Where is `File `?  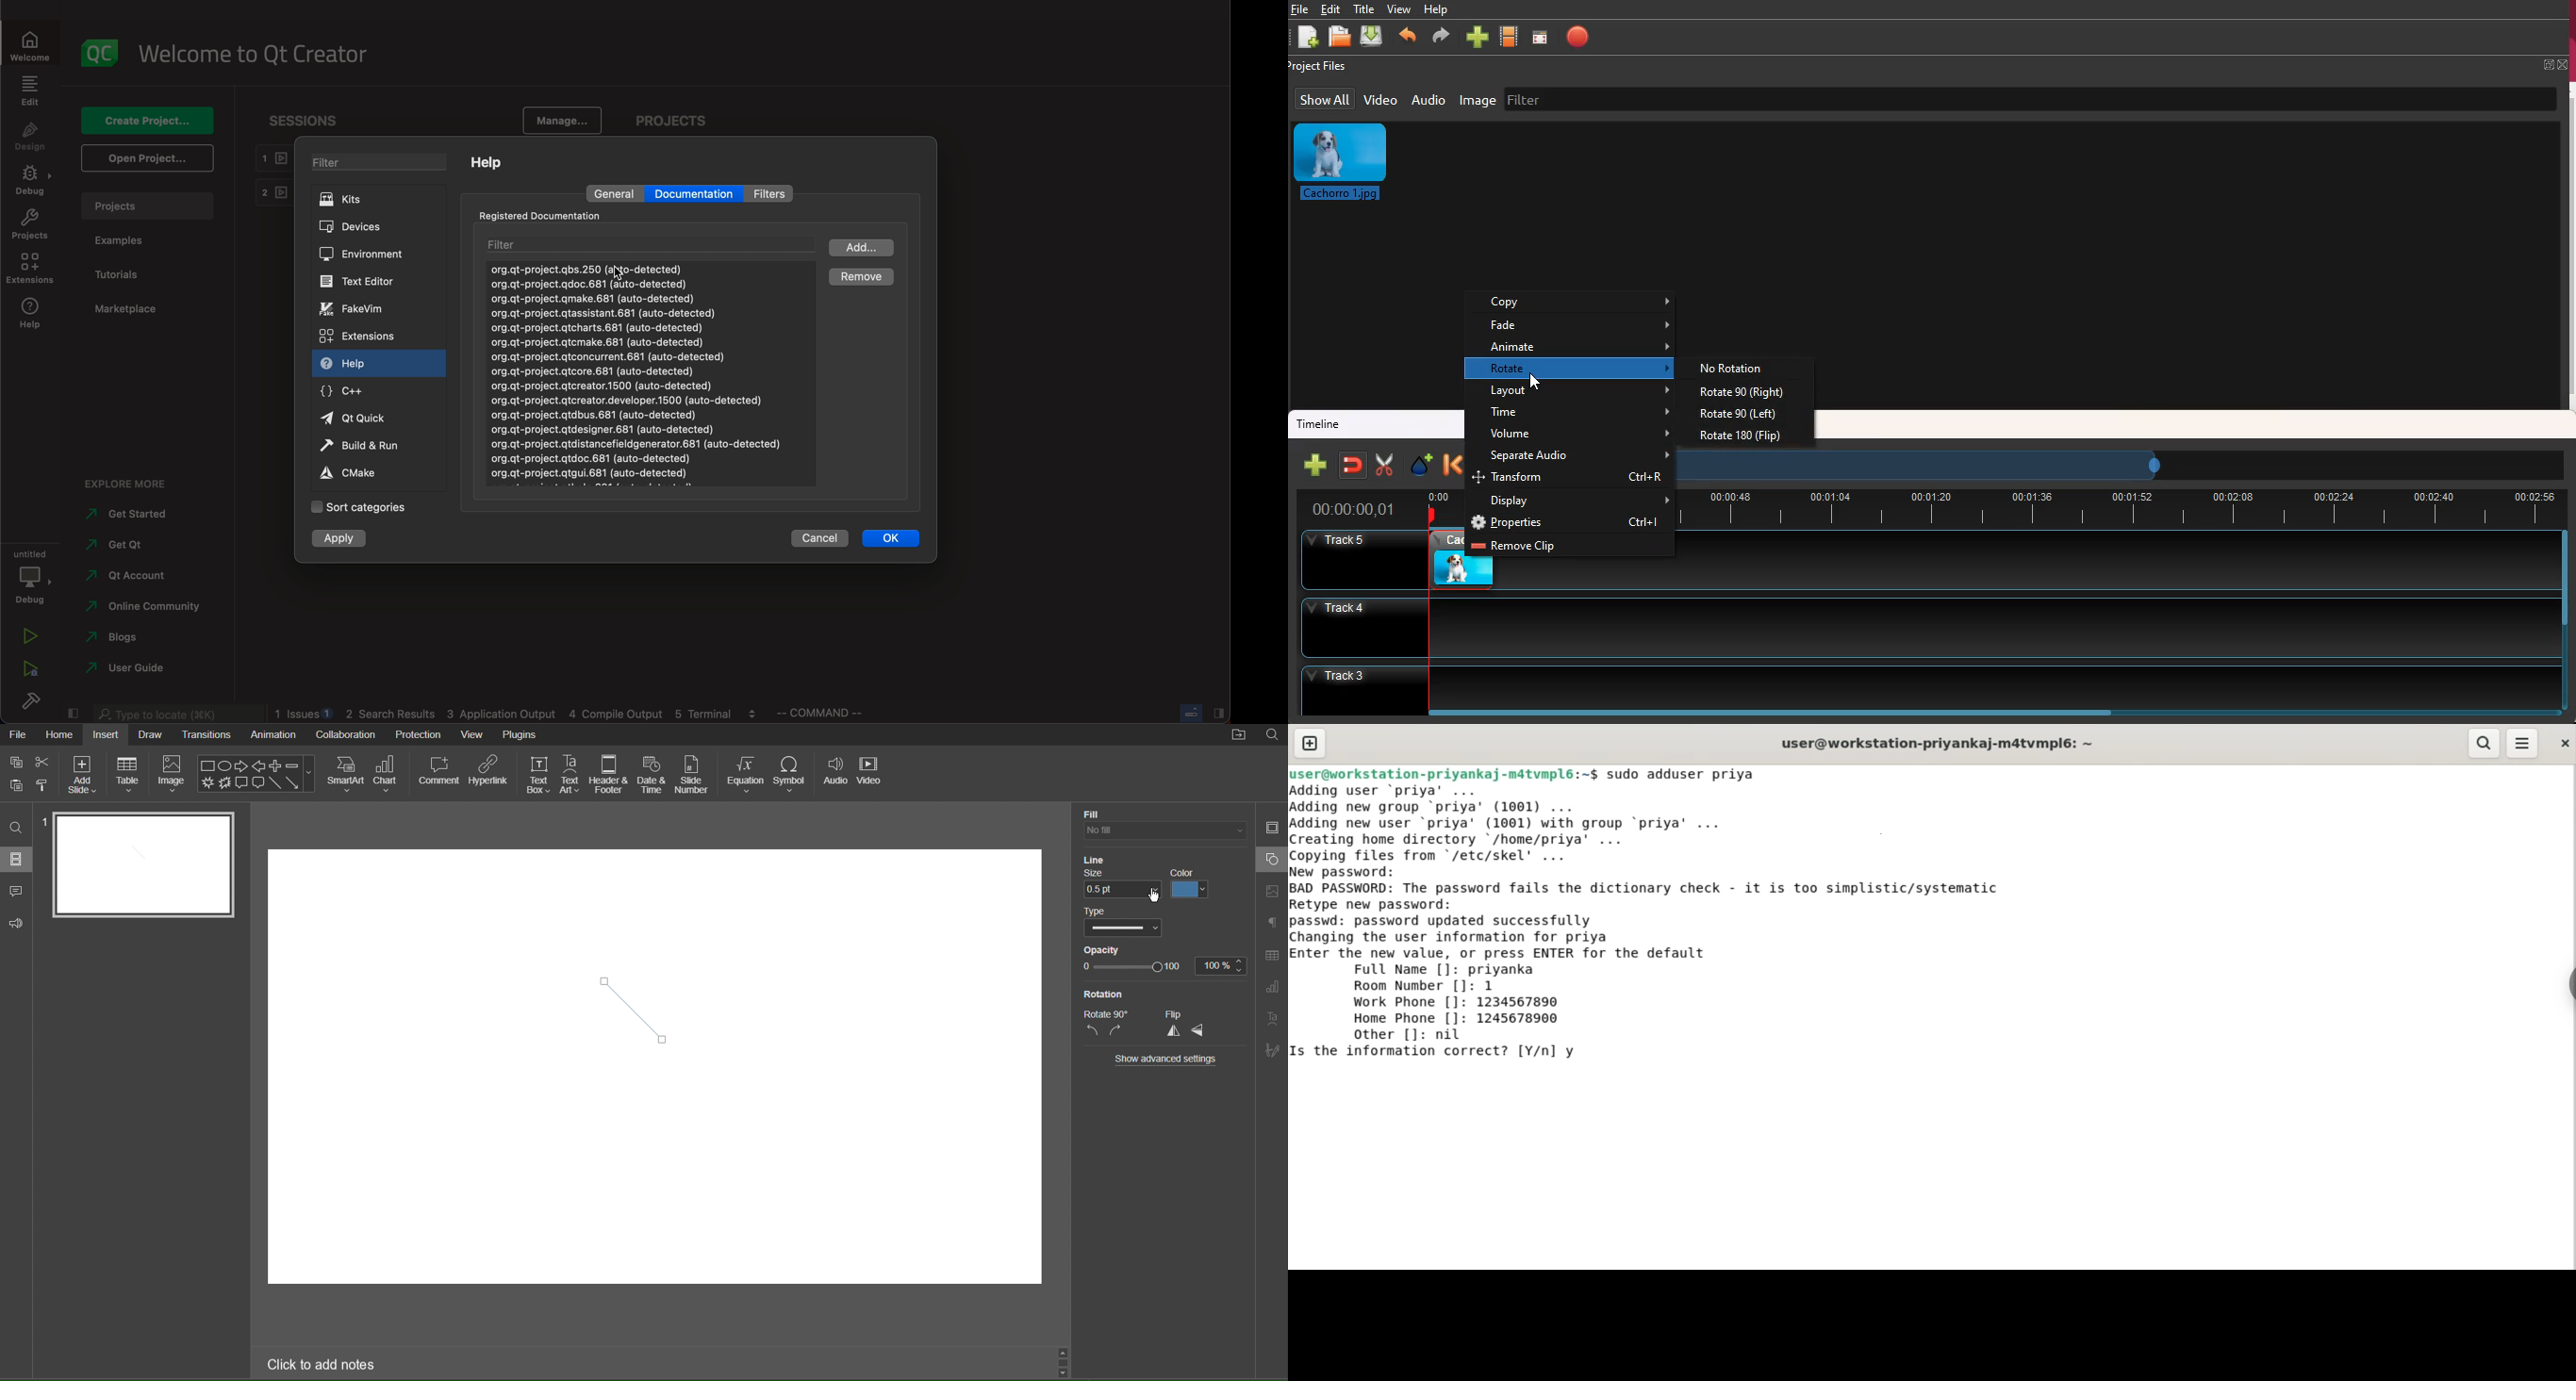
File  is located at coordinates (19, 733).